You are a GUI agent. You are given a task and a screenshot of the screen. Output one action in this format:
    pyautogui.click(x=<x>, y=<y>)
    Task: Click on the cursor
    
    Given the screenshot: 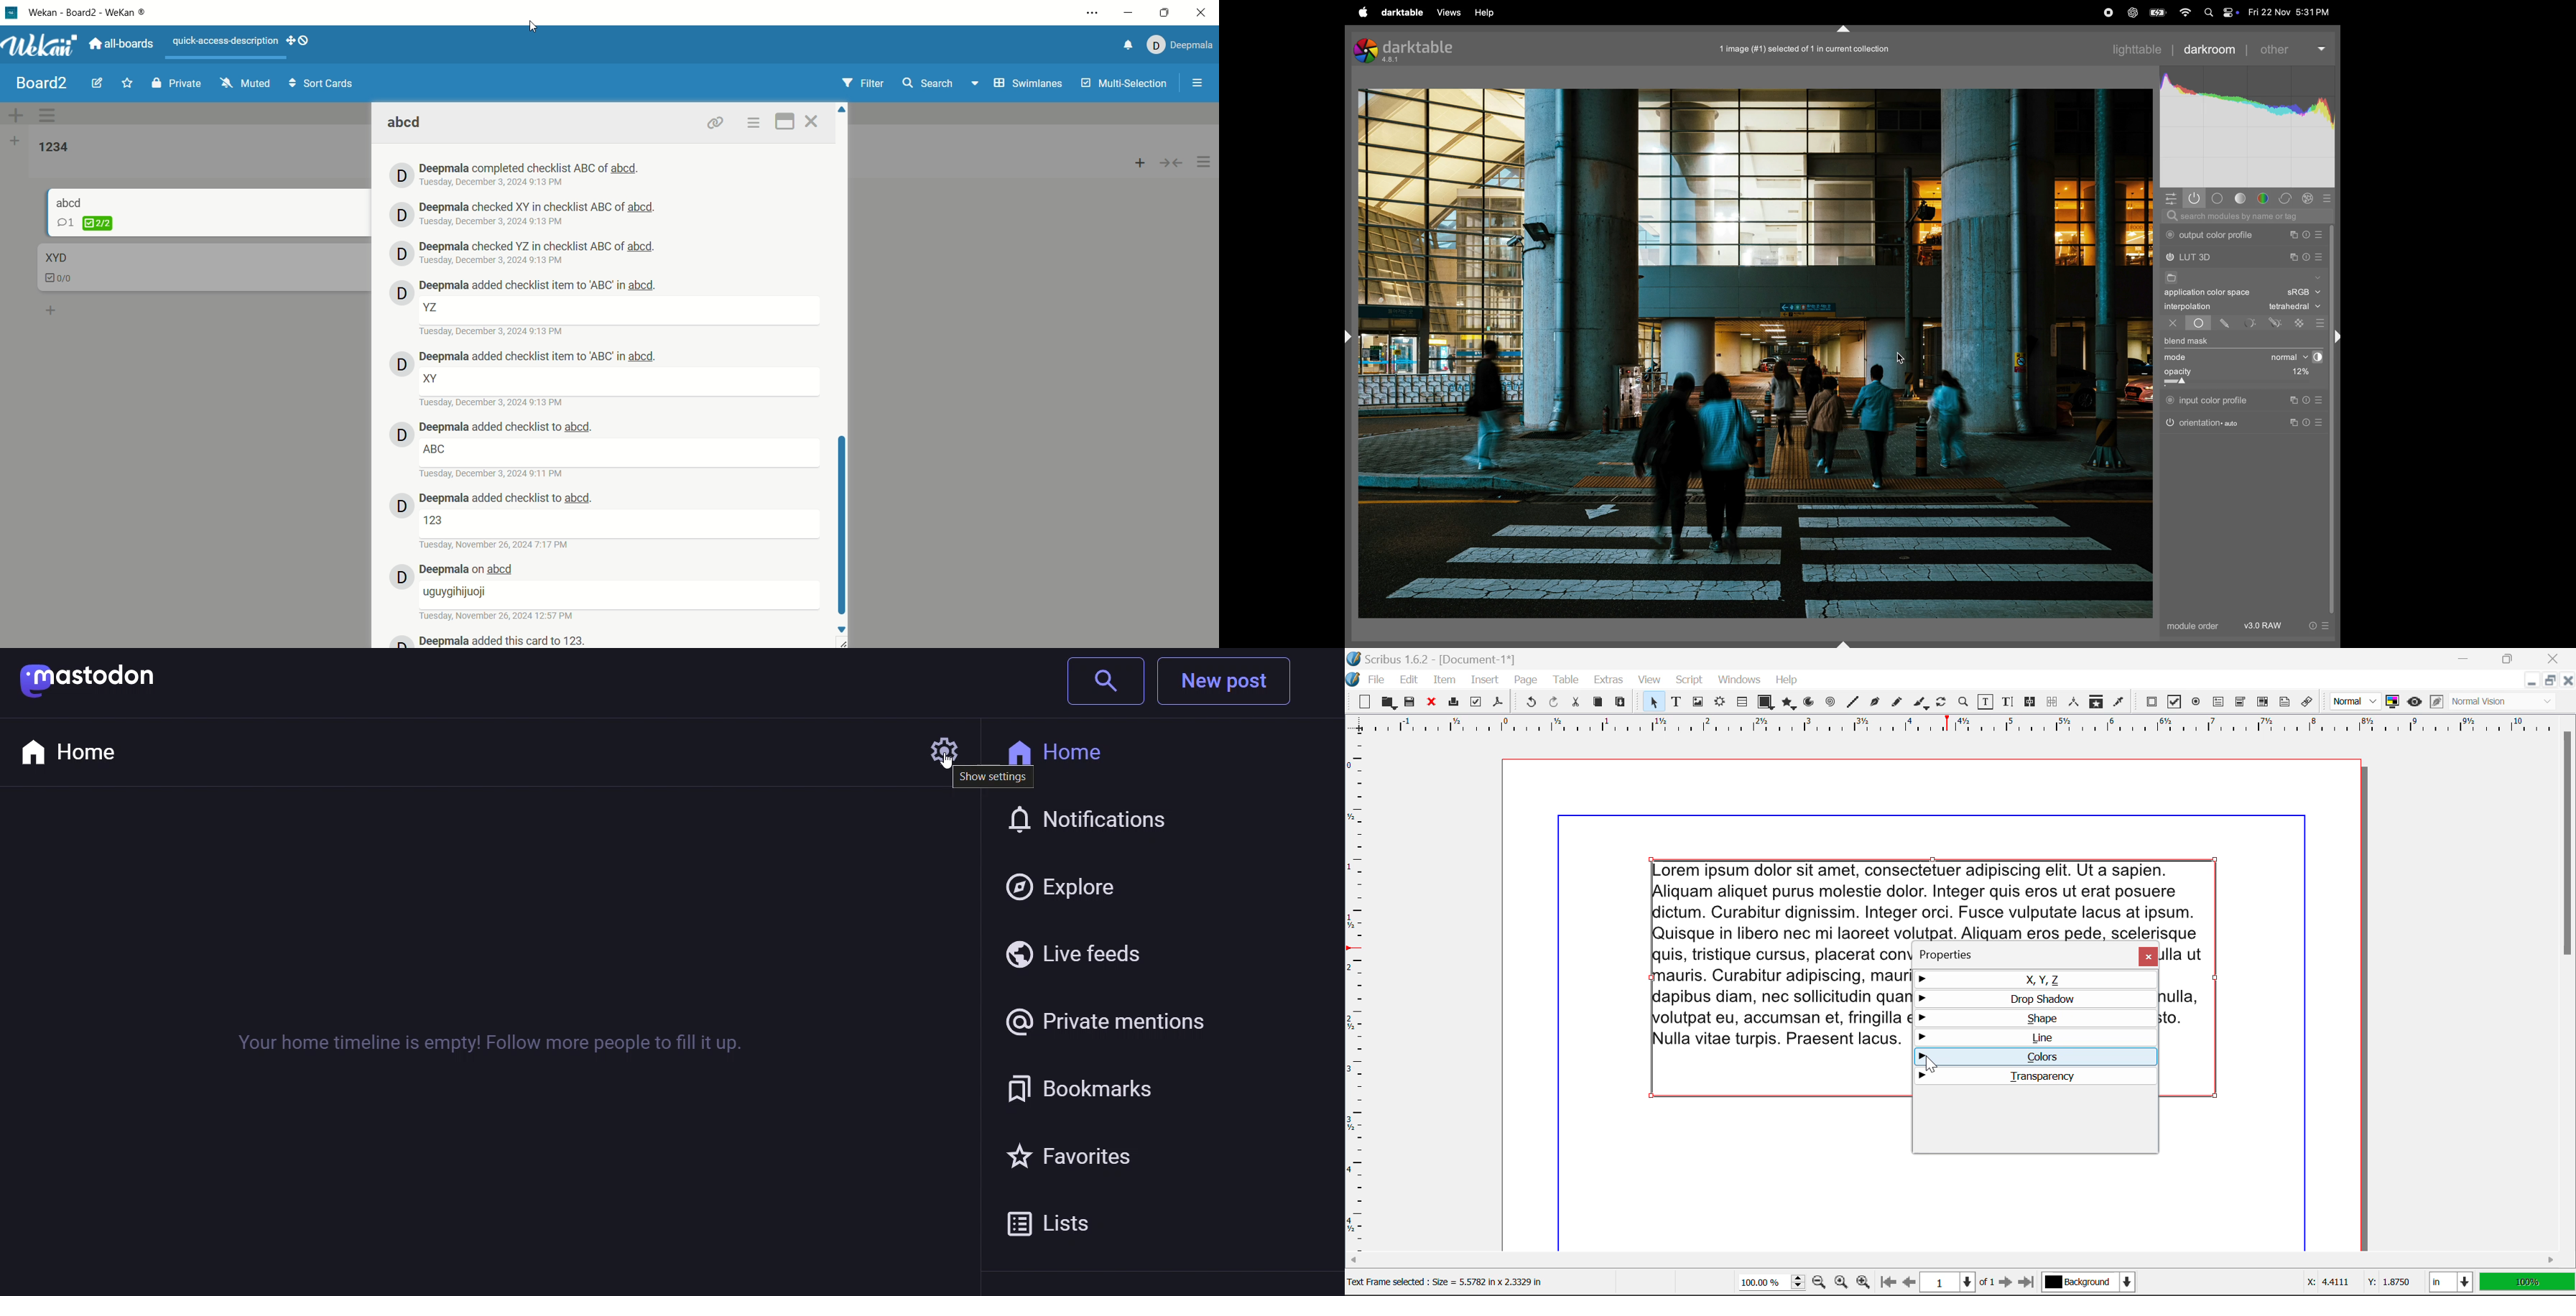 What is the action you would take?
    pyautogui.click(x=536, y=25)
    